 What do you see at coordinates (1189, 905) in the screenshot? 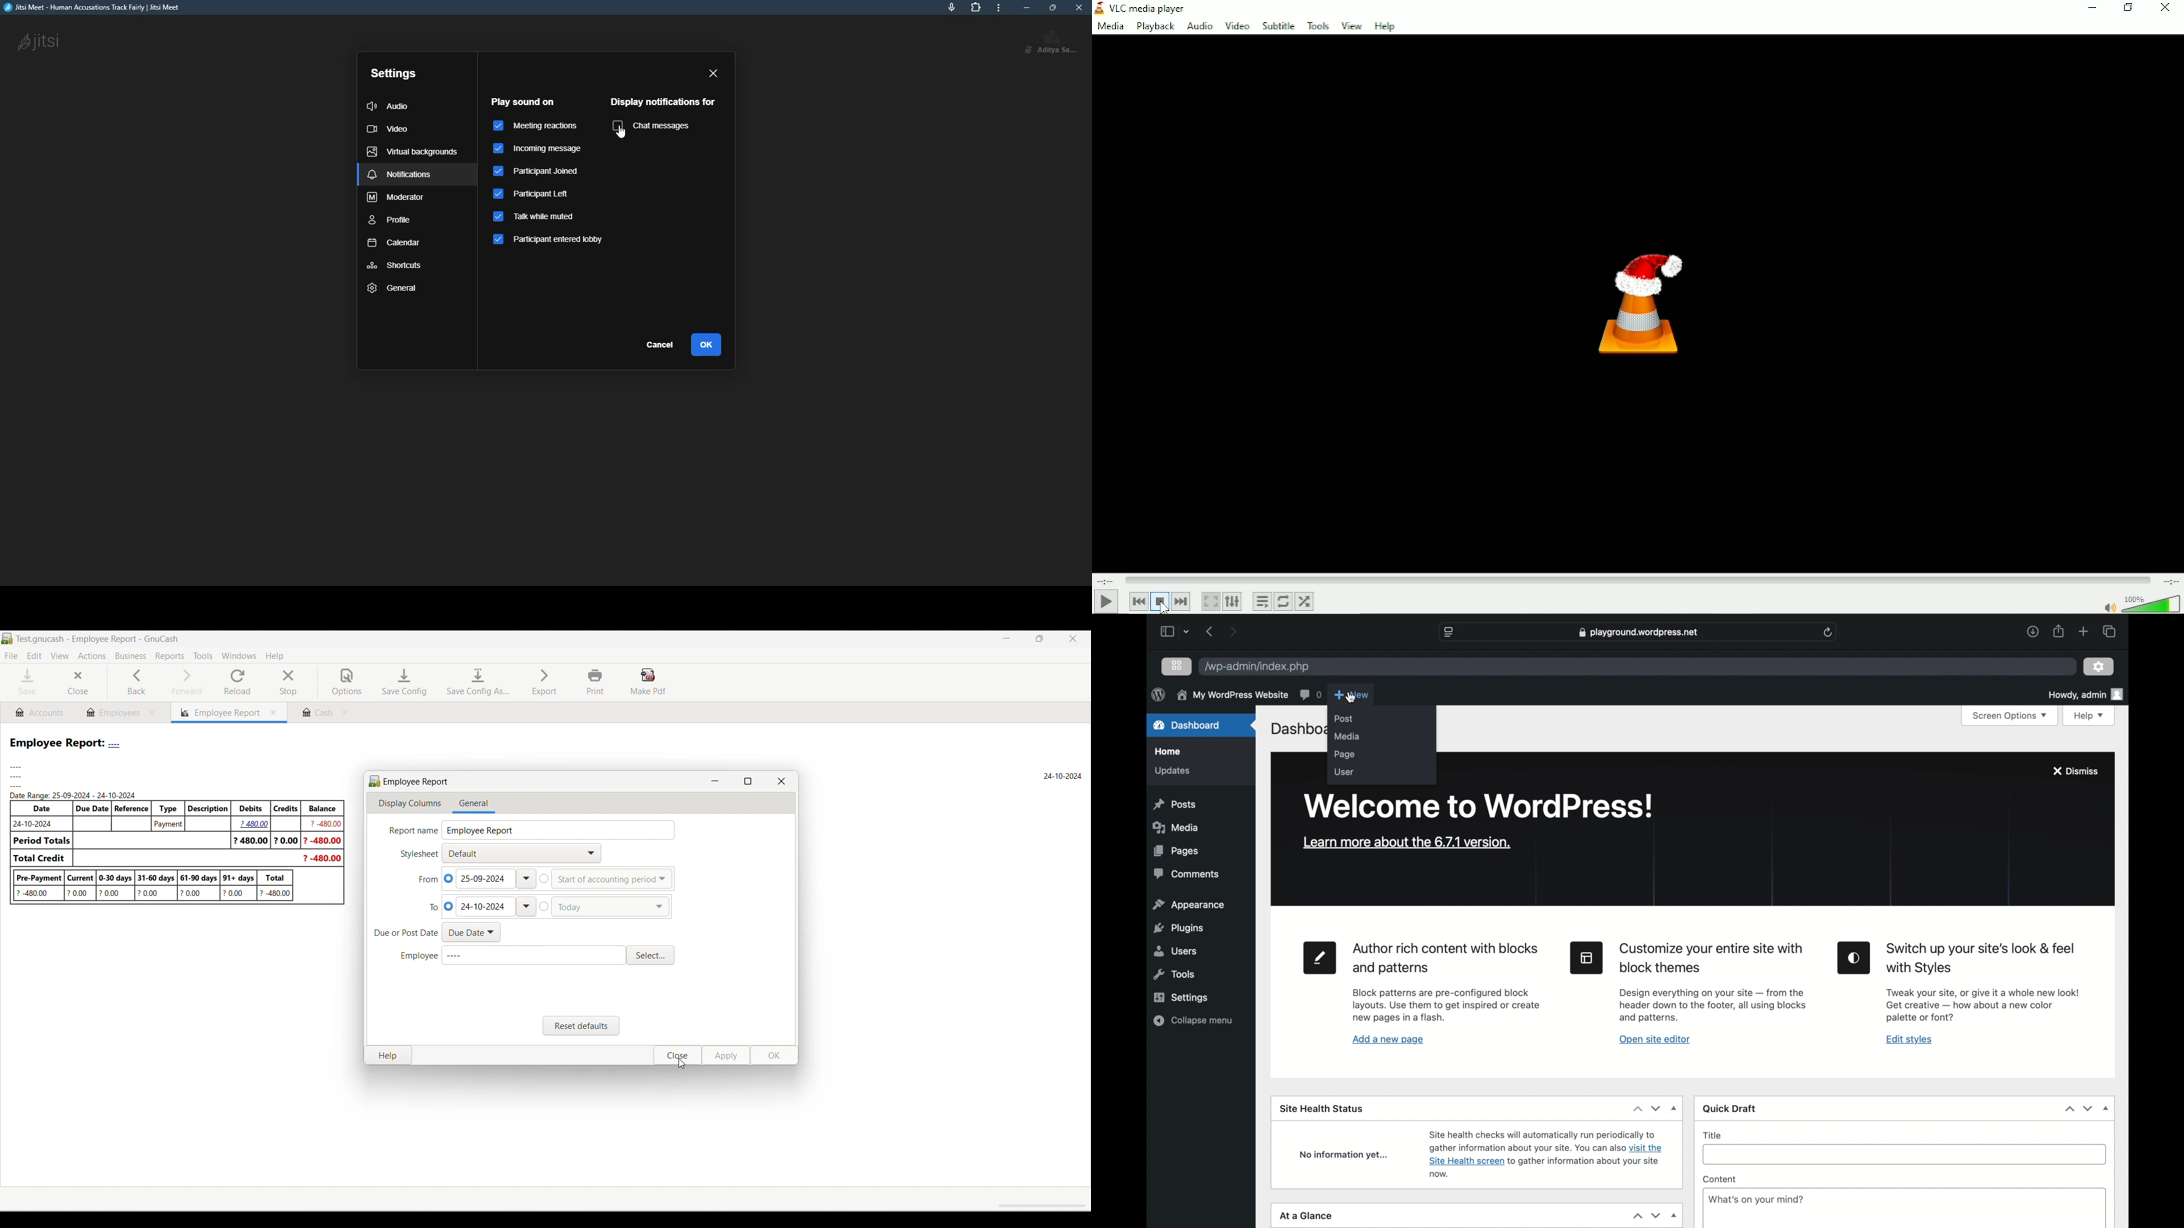
I see `appearance` at bounding box center [1189, 905].